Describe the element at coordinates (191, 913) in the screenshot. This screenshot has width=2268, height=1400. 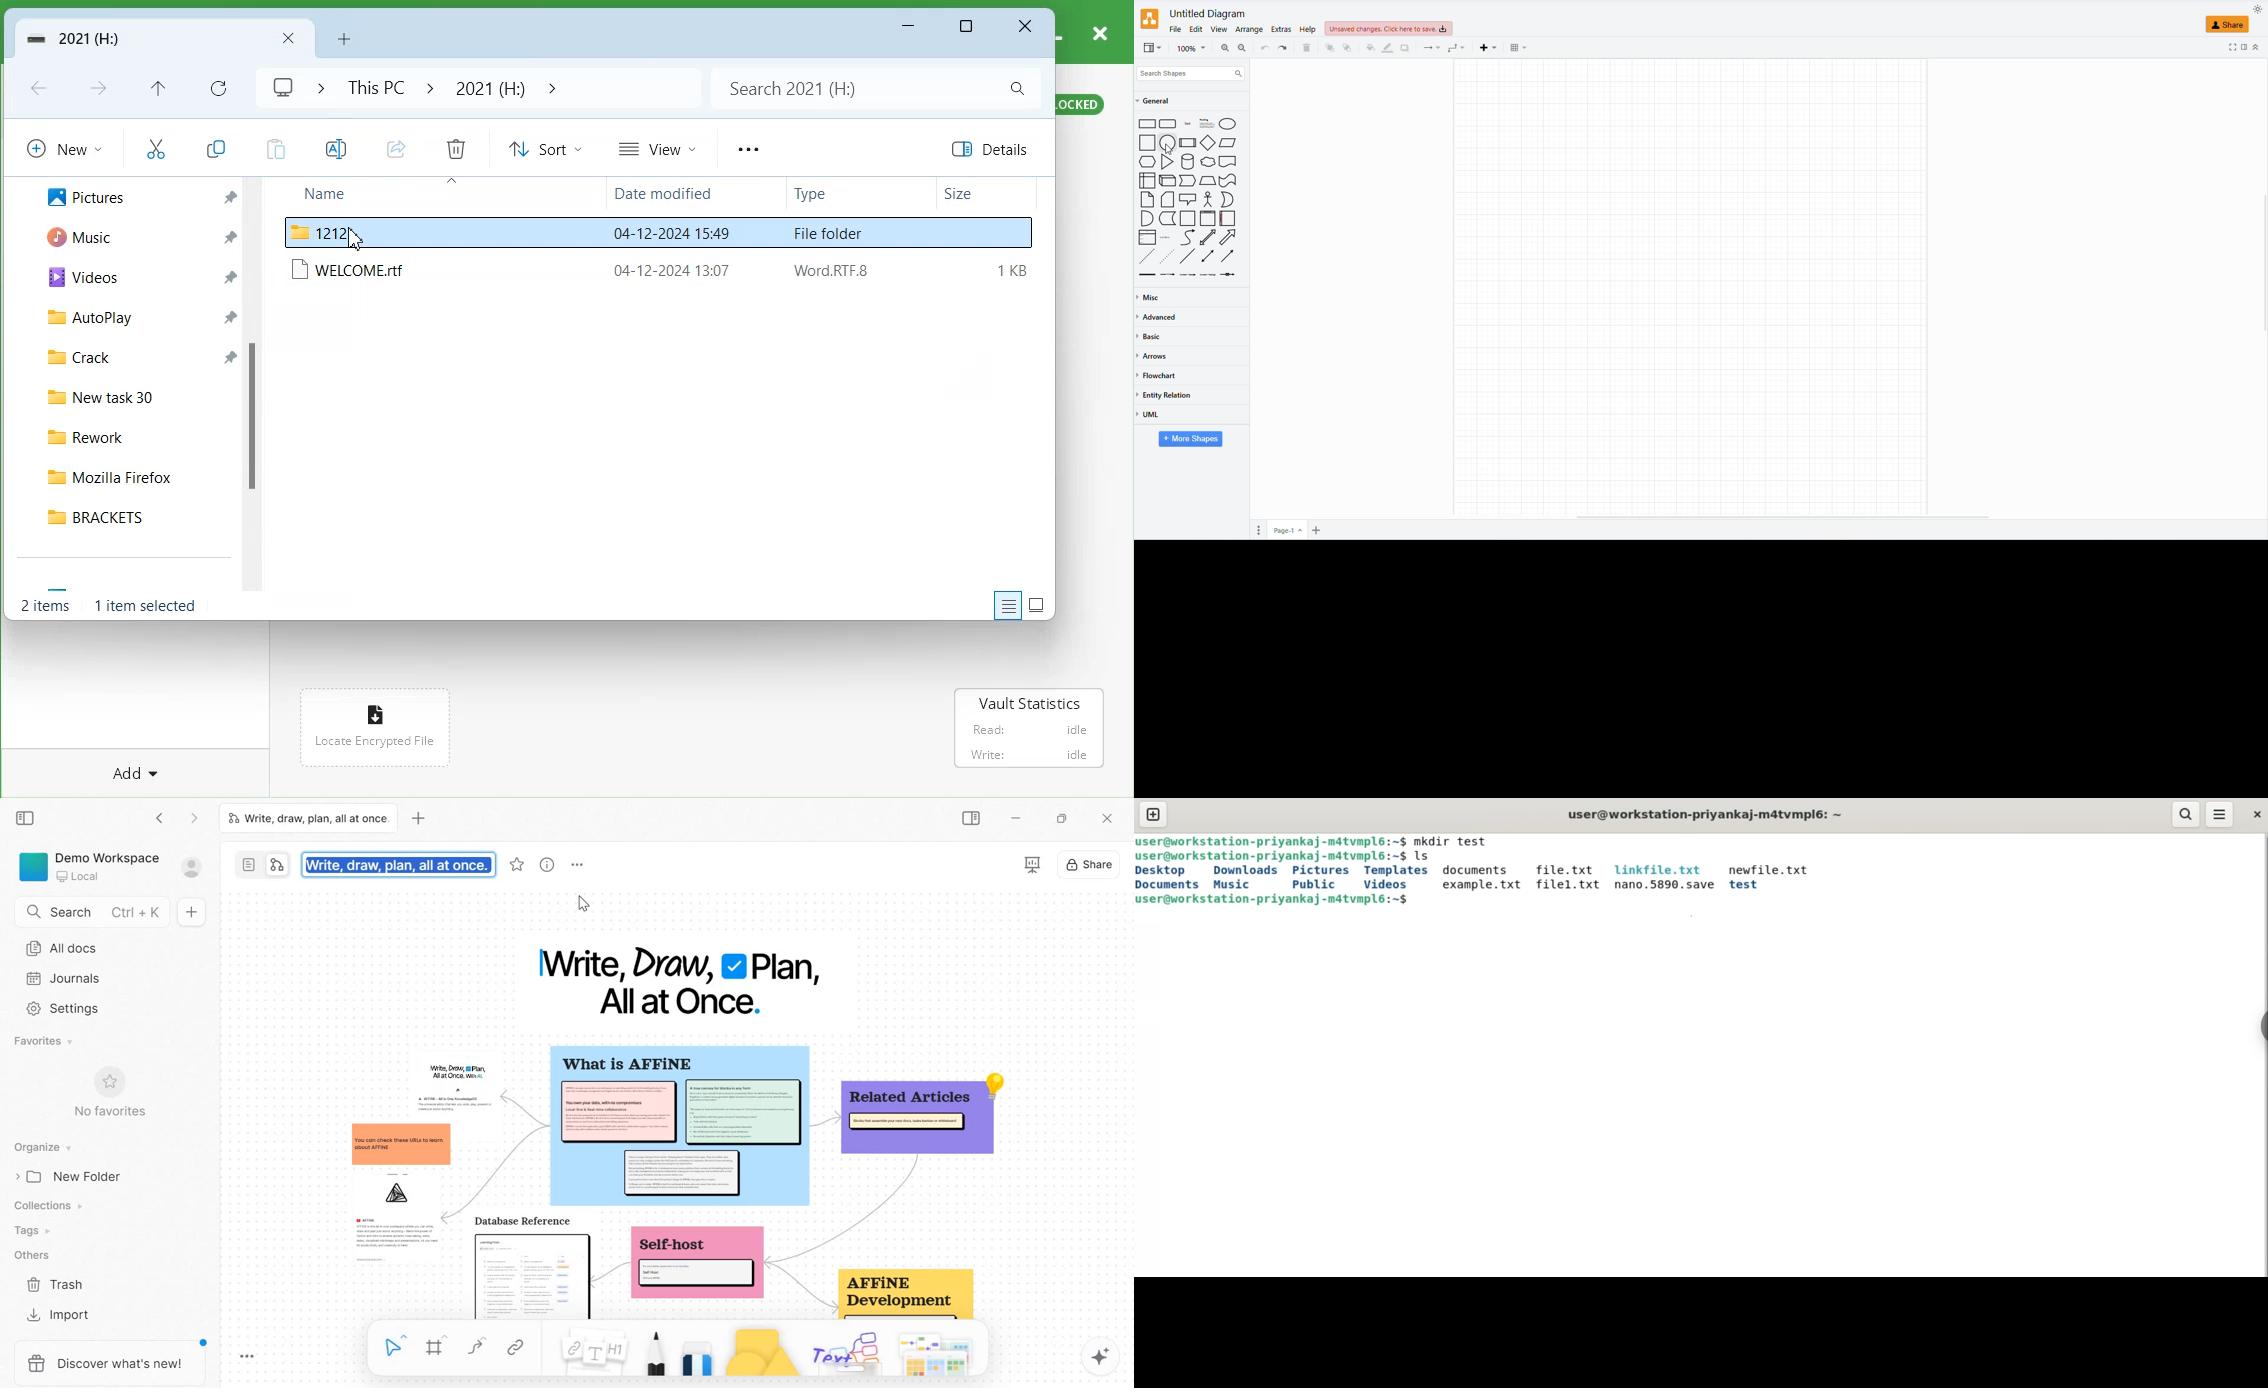
I see `New doc` at that location.